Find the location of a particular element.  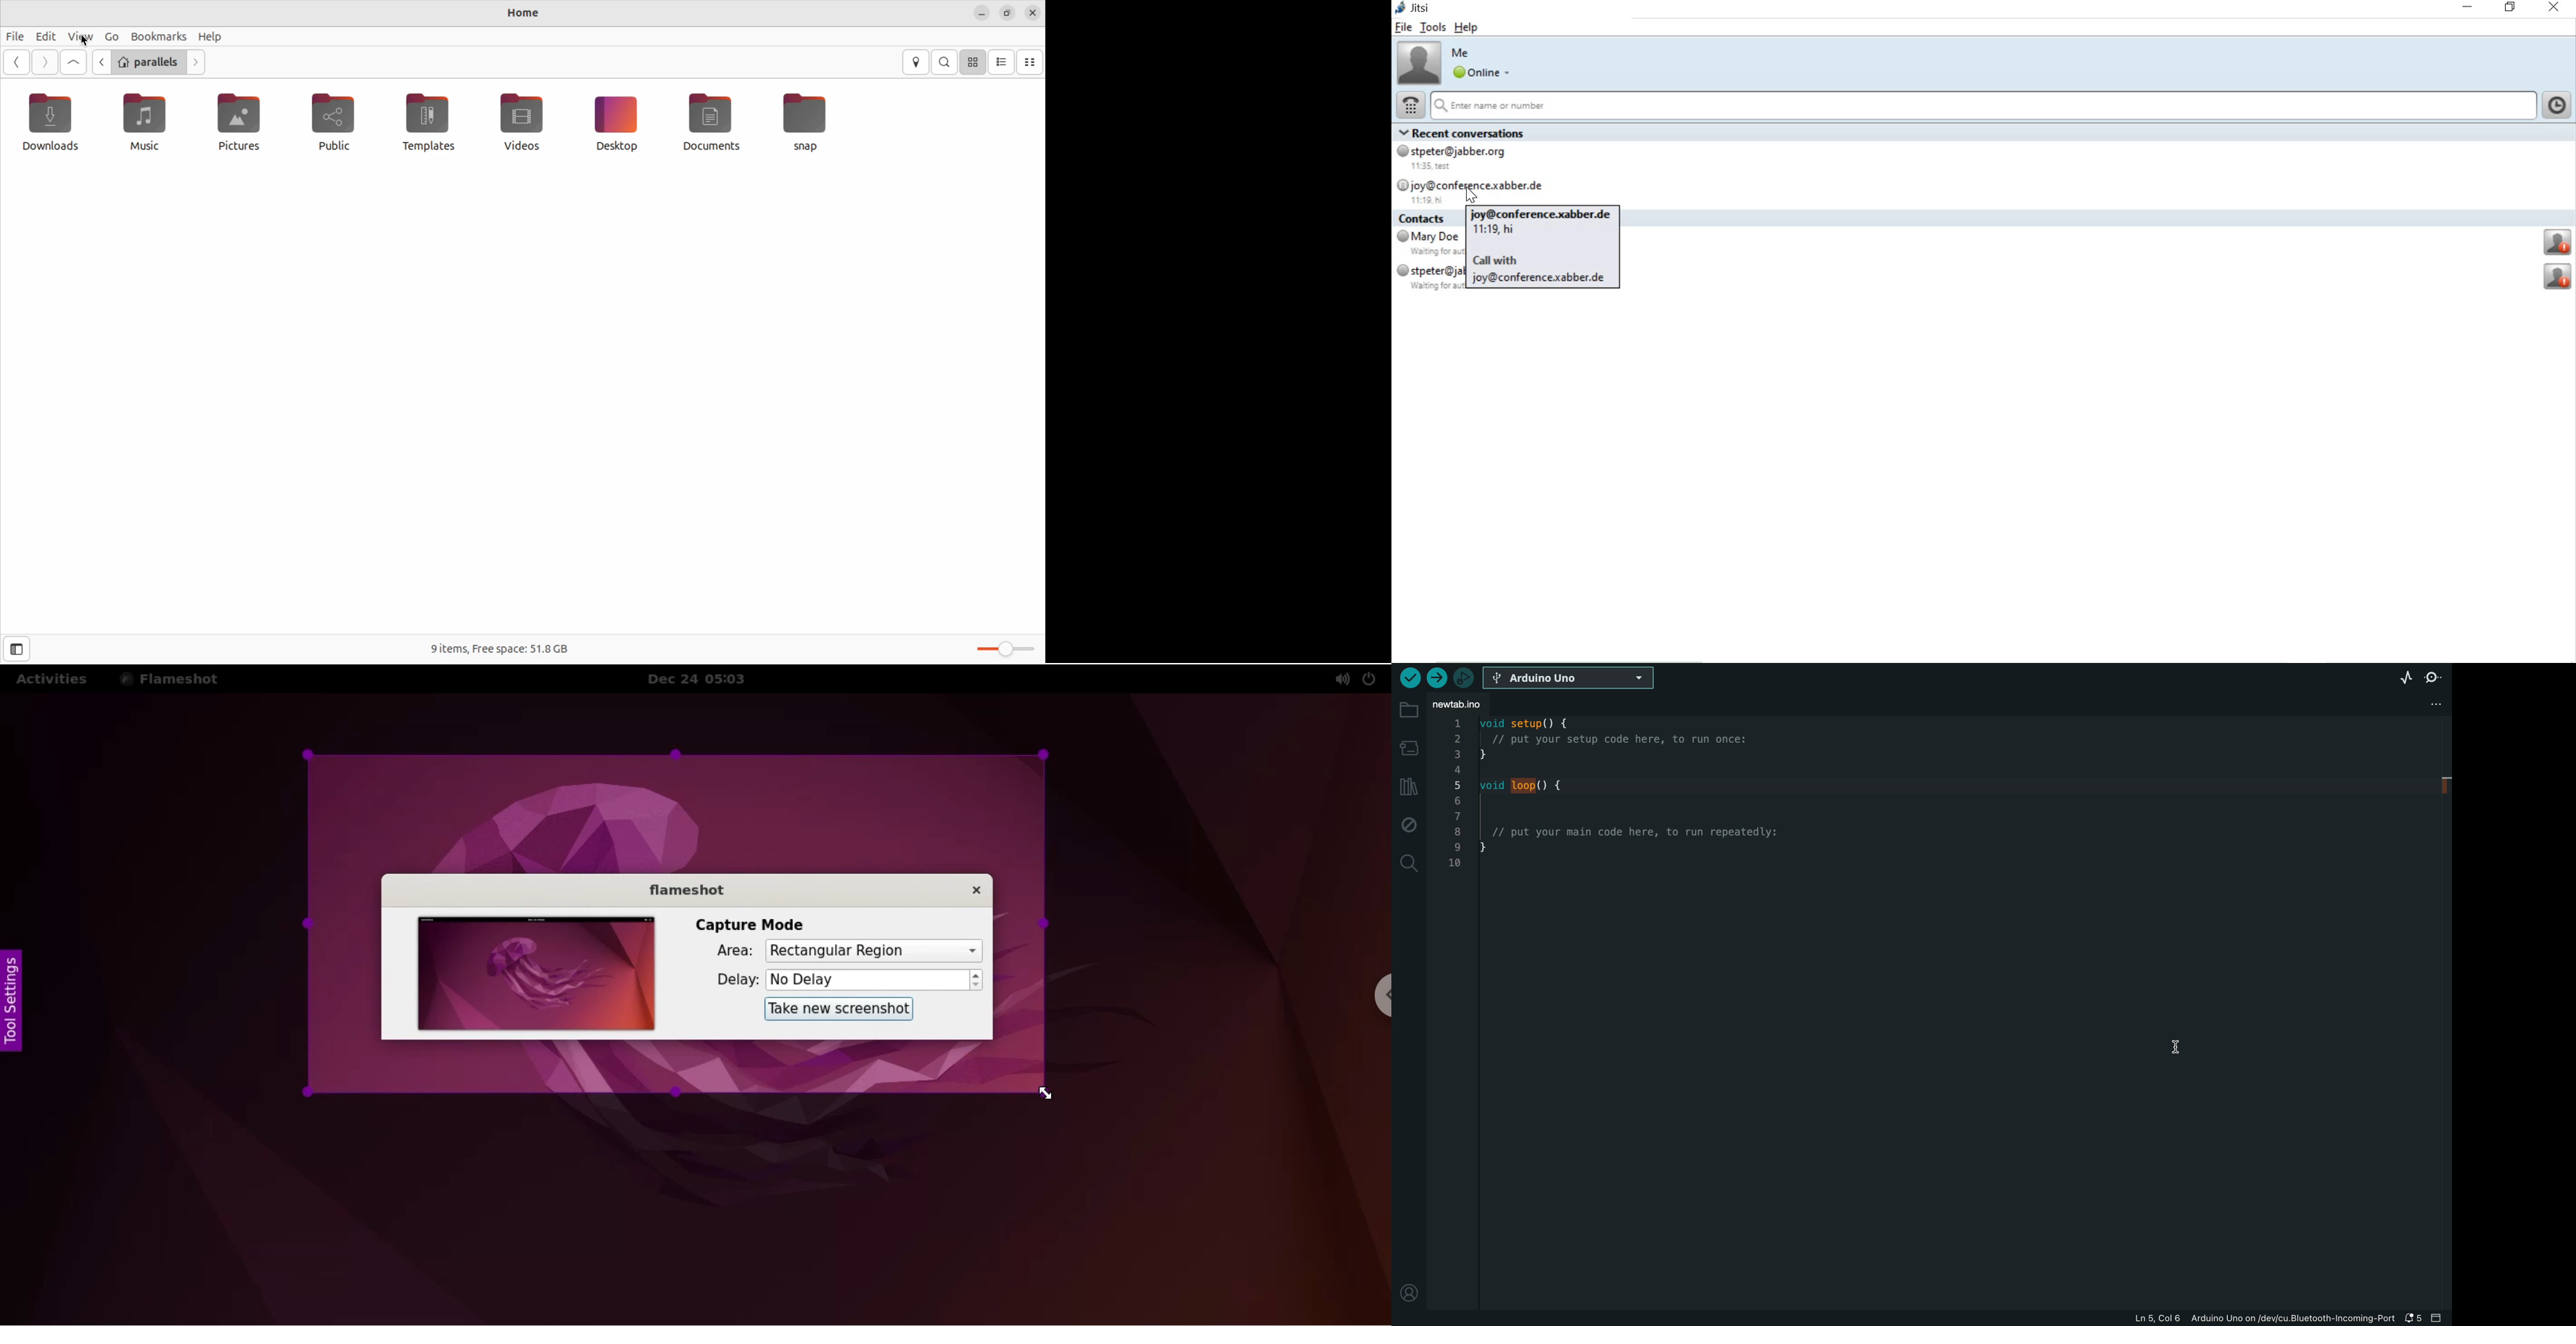

Call withjoy@conference.xabber.de is located at coordinates (1546, 270).